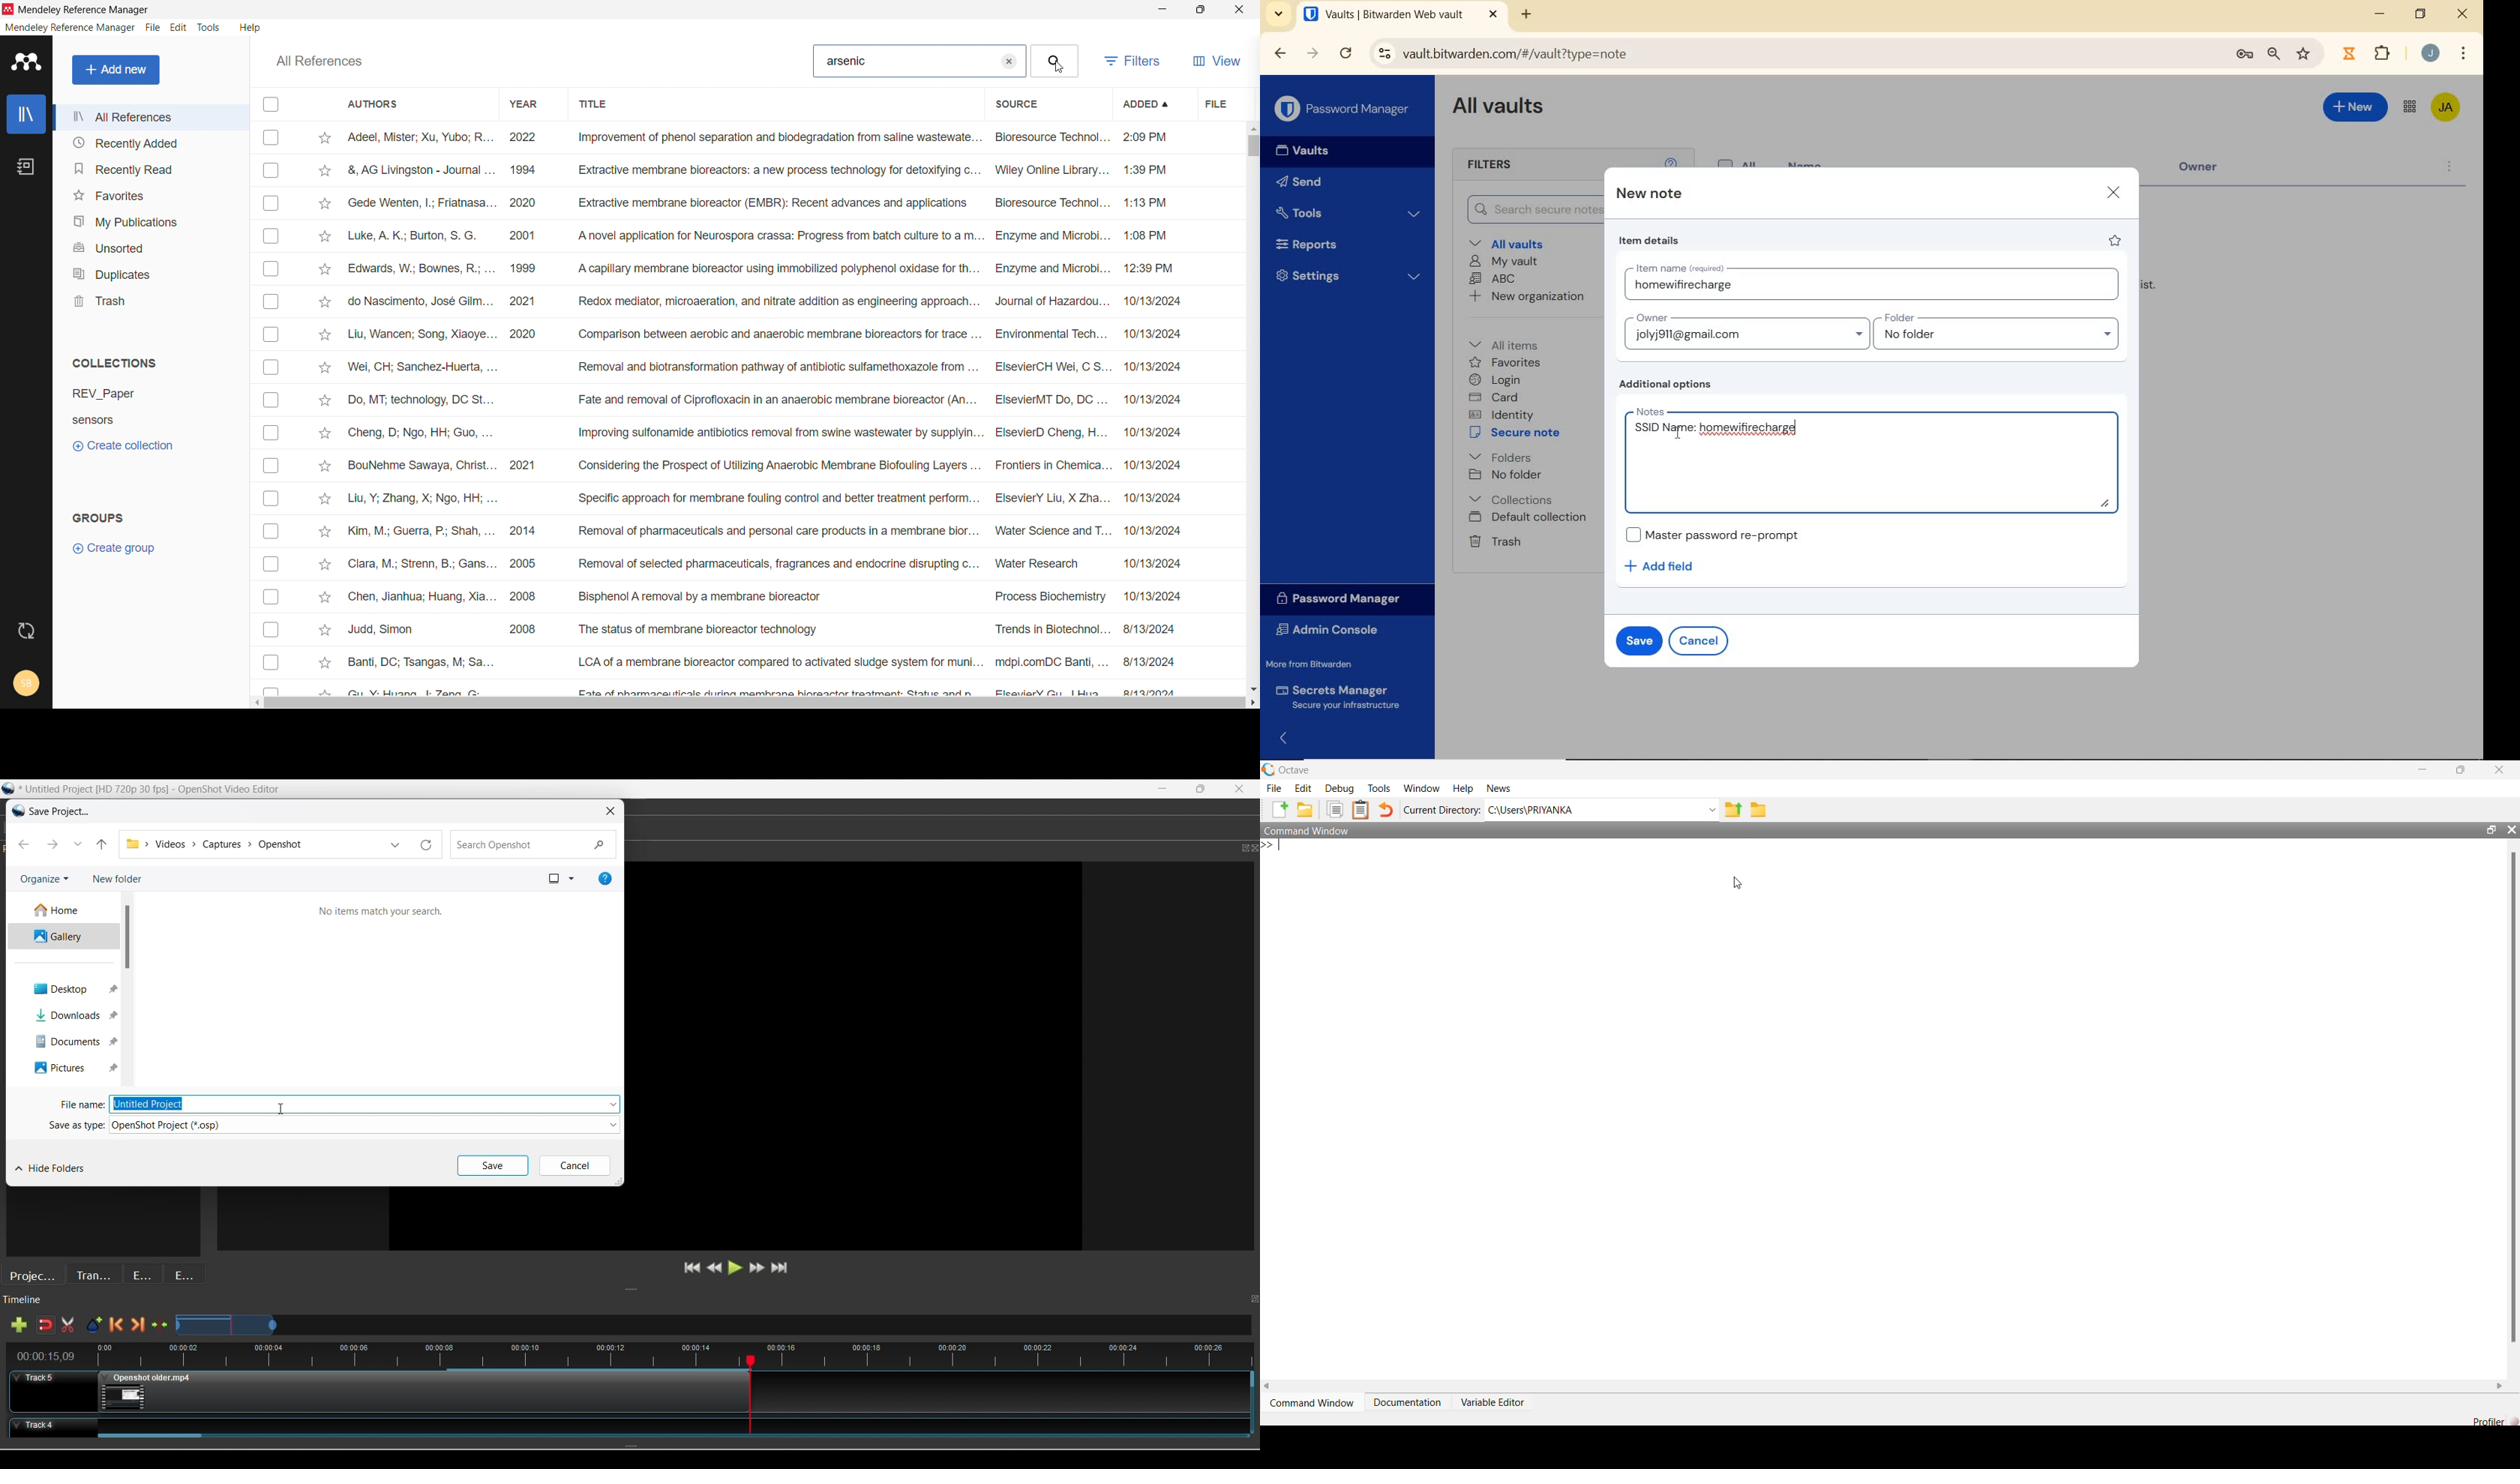 The image size is (2520, 1484). Describe the element at coordinates (1252, 146) in the screenshot. I see `vertical scrollbar` at that location.